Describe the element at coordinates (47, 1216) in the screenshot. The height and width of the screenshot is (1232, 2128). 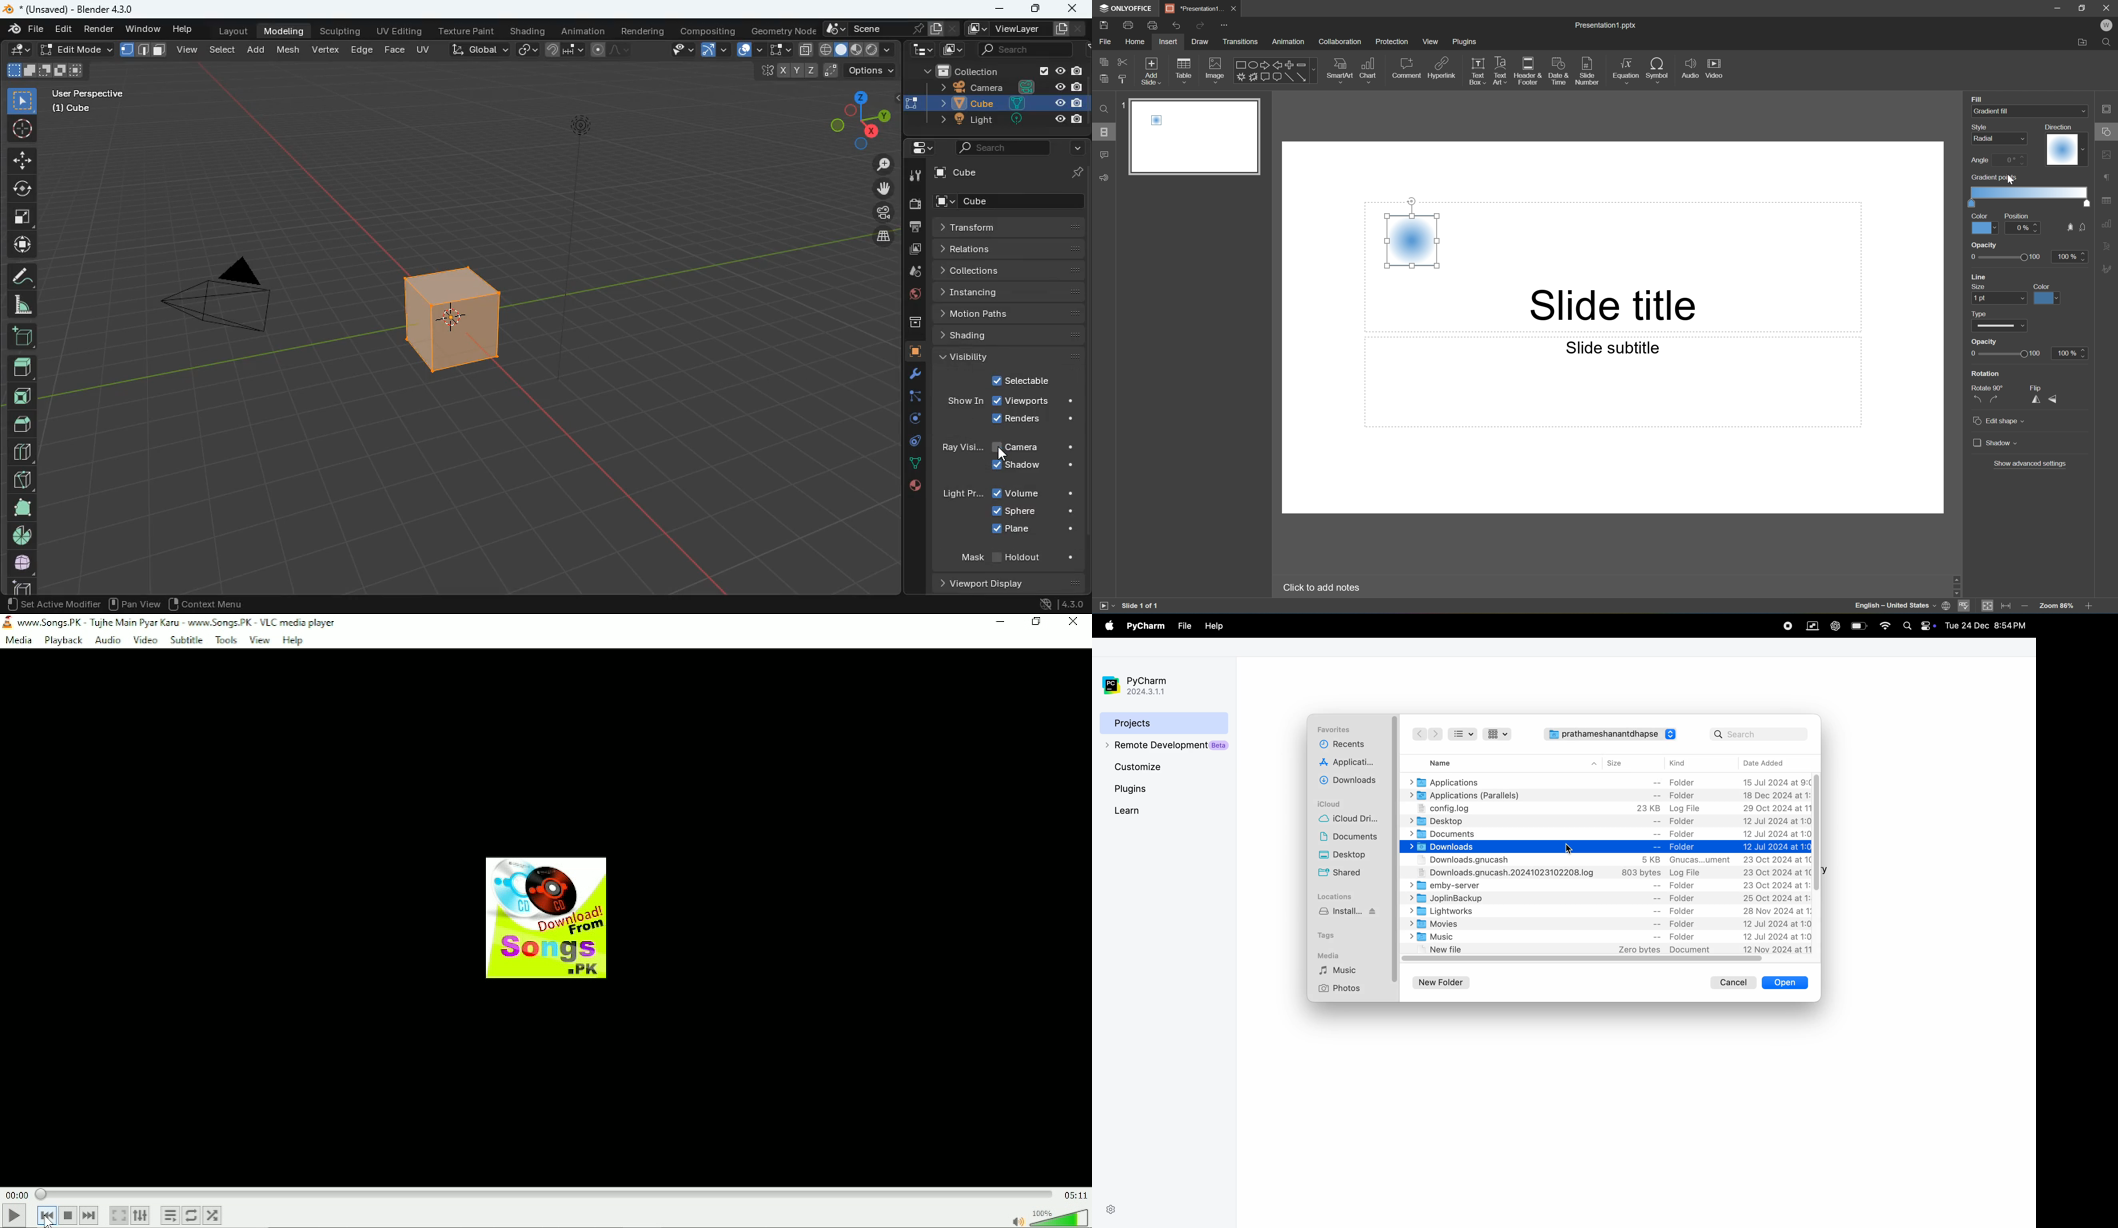
I see `Previous` at that location.